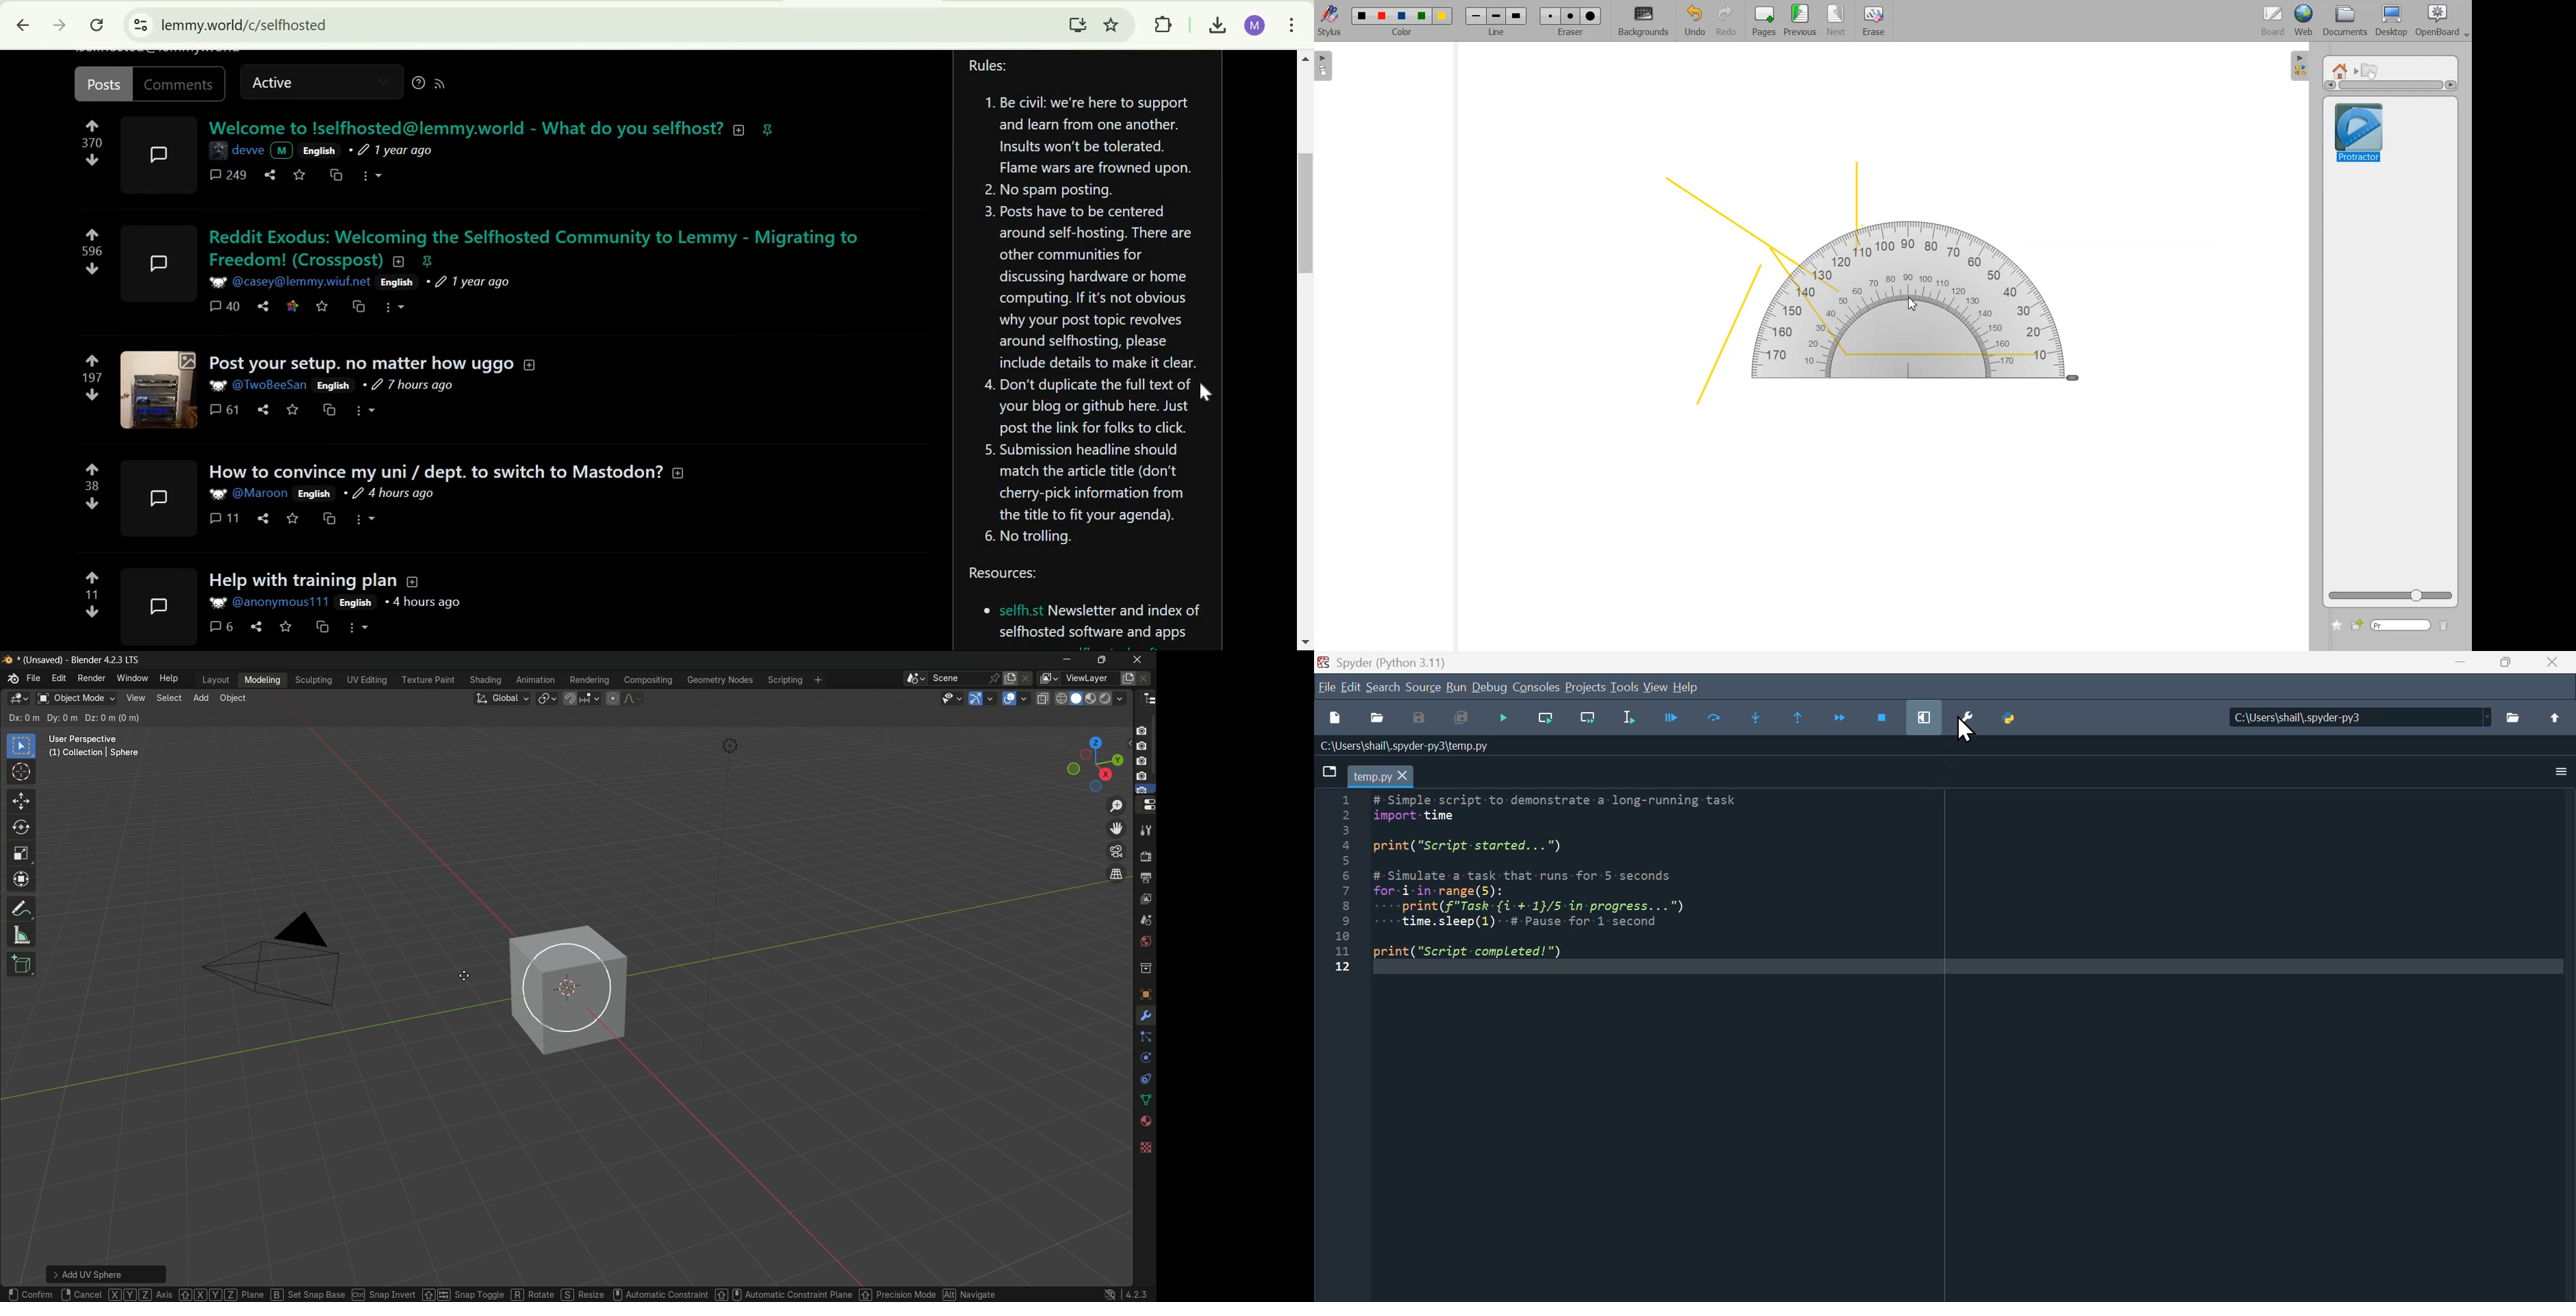  I want to click on Search, so click(1386, 688).